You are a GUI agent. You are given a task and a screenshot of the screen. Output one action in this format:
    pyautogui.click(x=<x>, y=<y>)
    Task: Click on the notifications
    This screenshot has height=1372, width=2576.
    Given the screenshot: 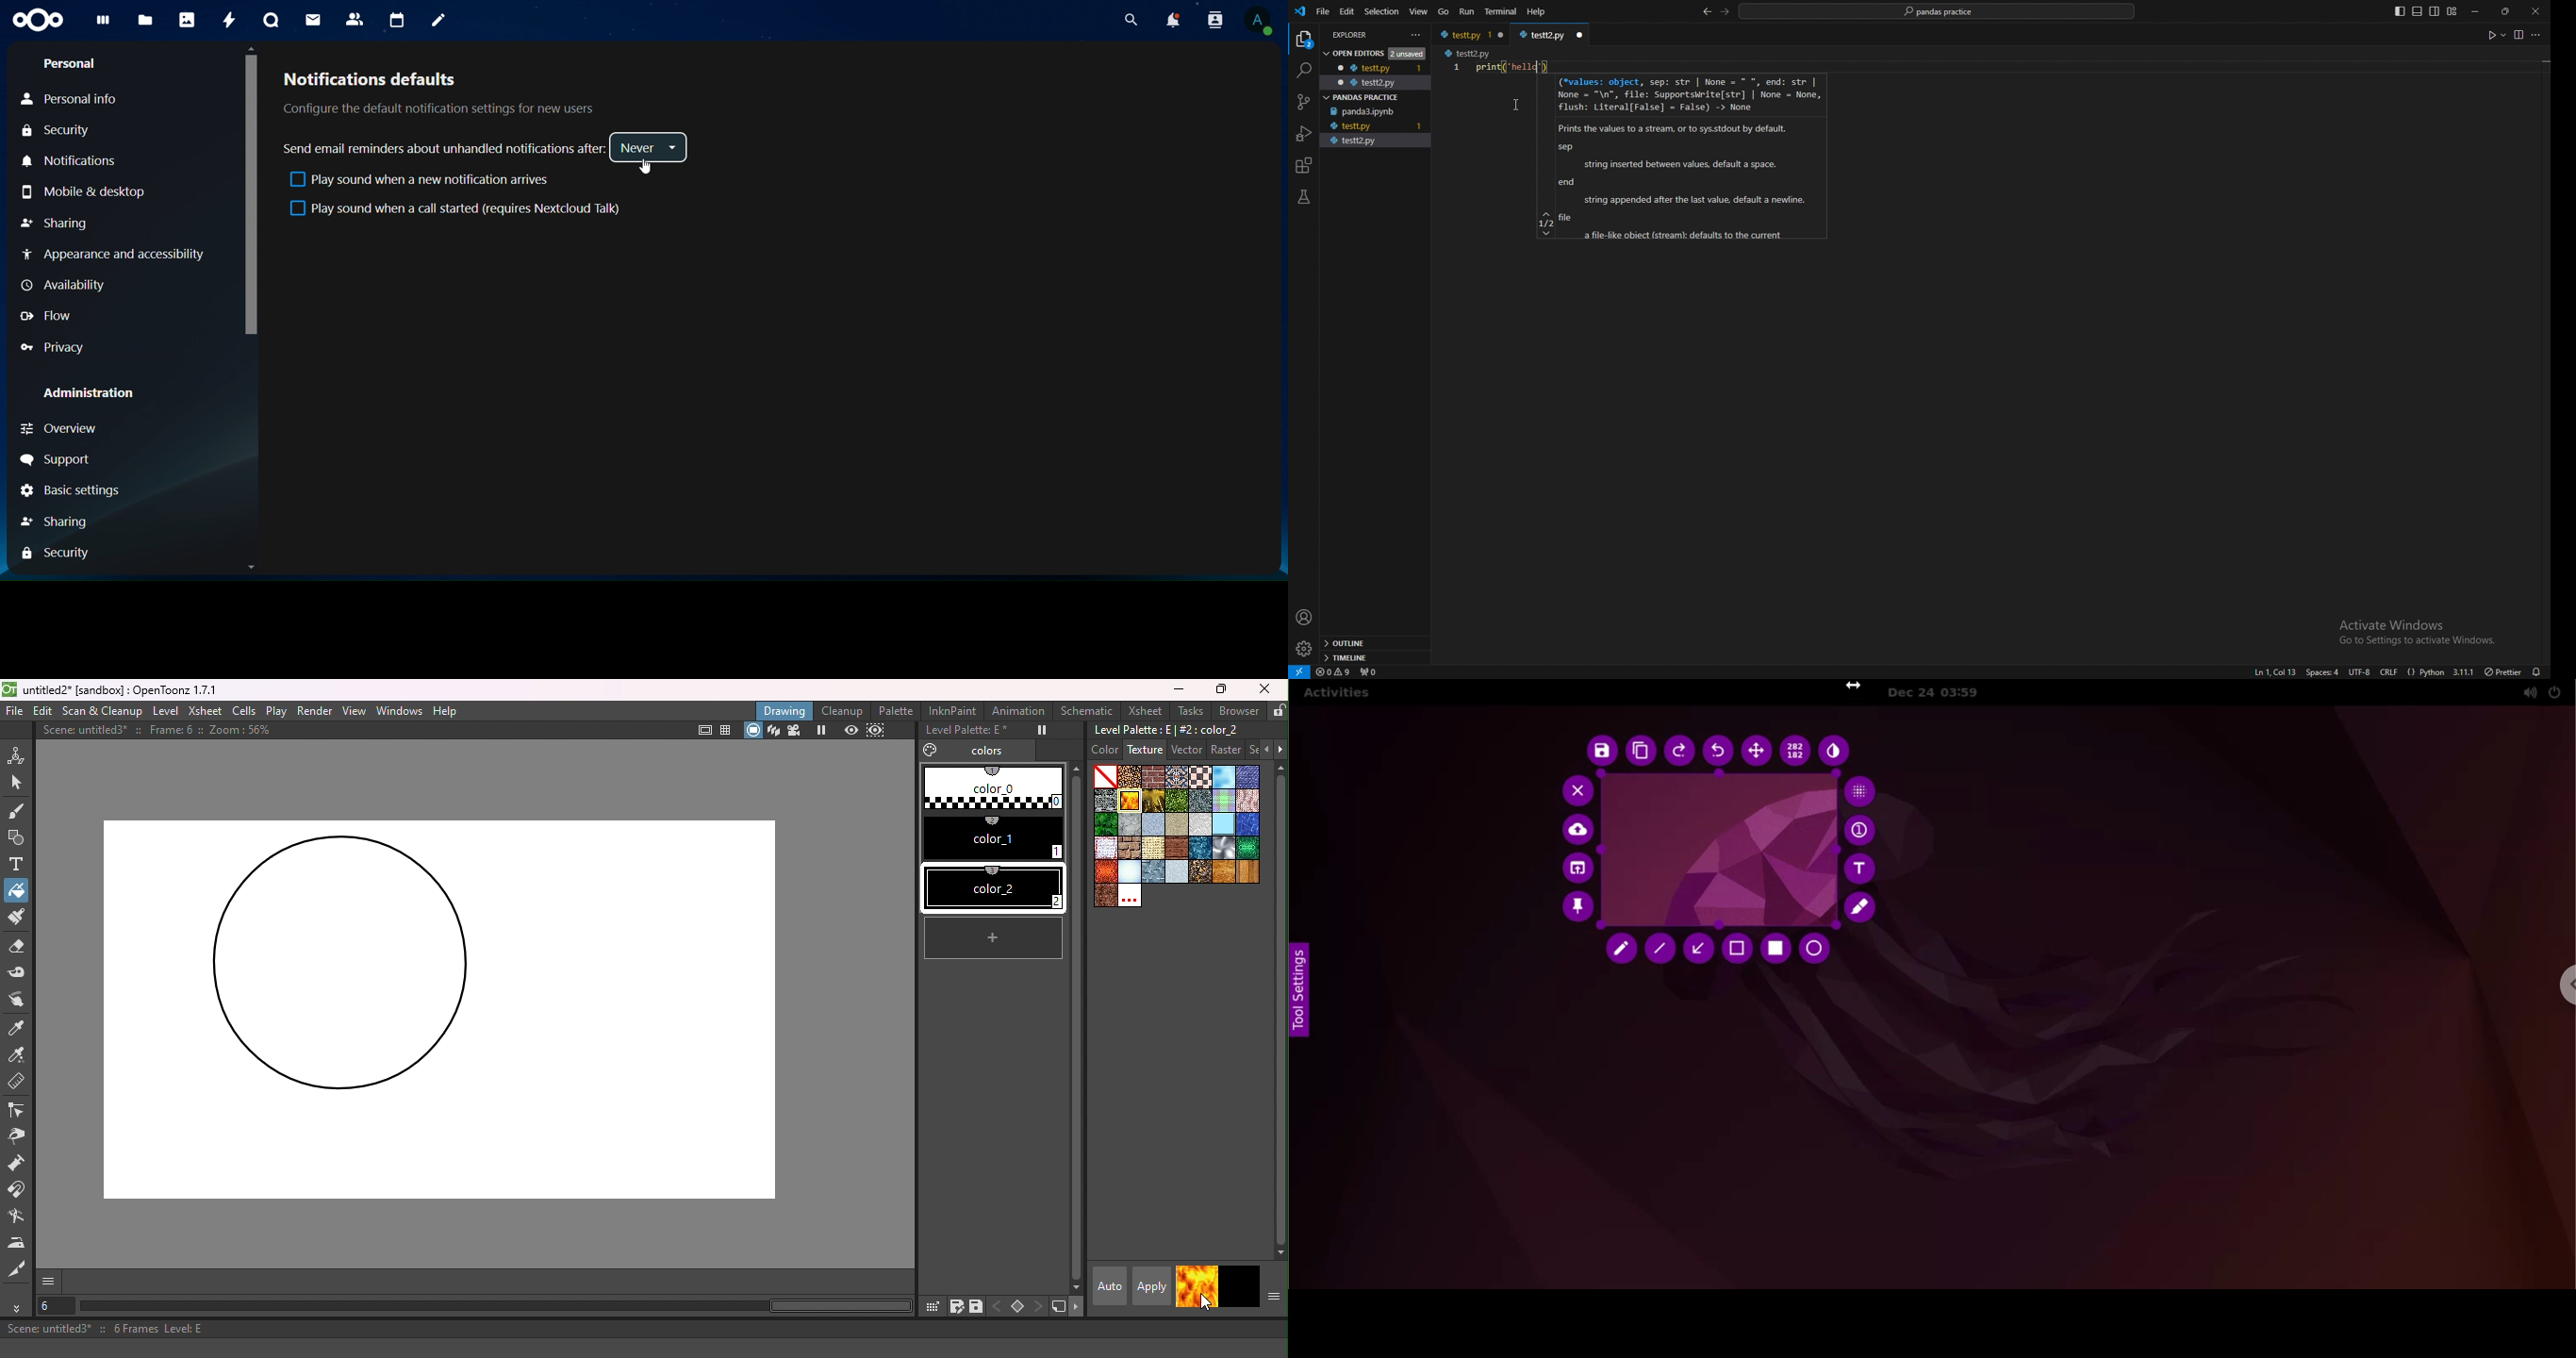 What is the action you would take?
    pyautogui.click(x=1171, y=20)
    